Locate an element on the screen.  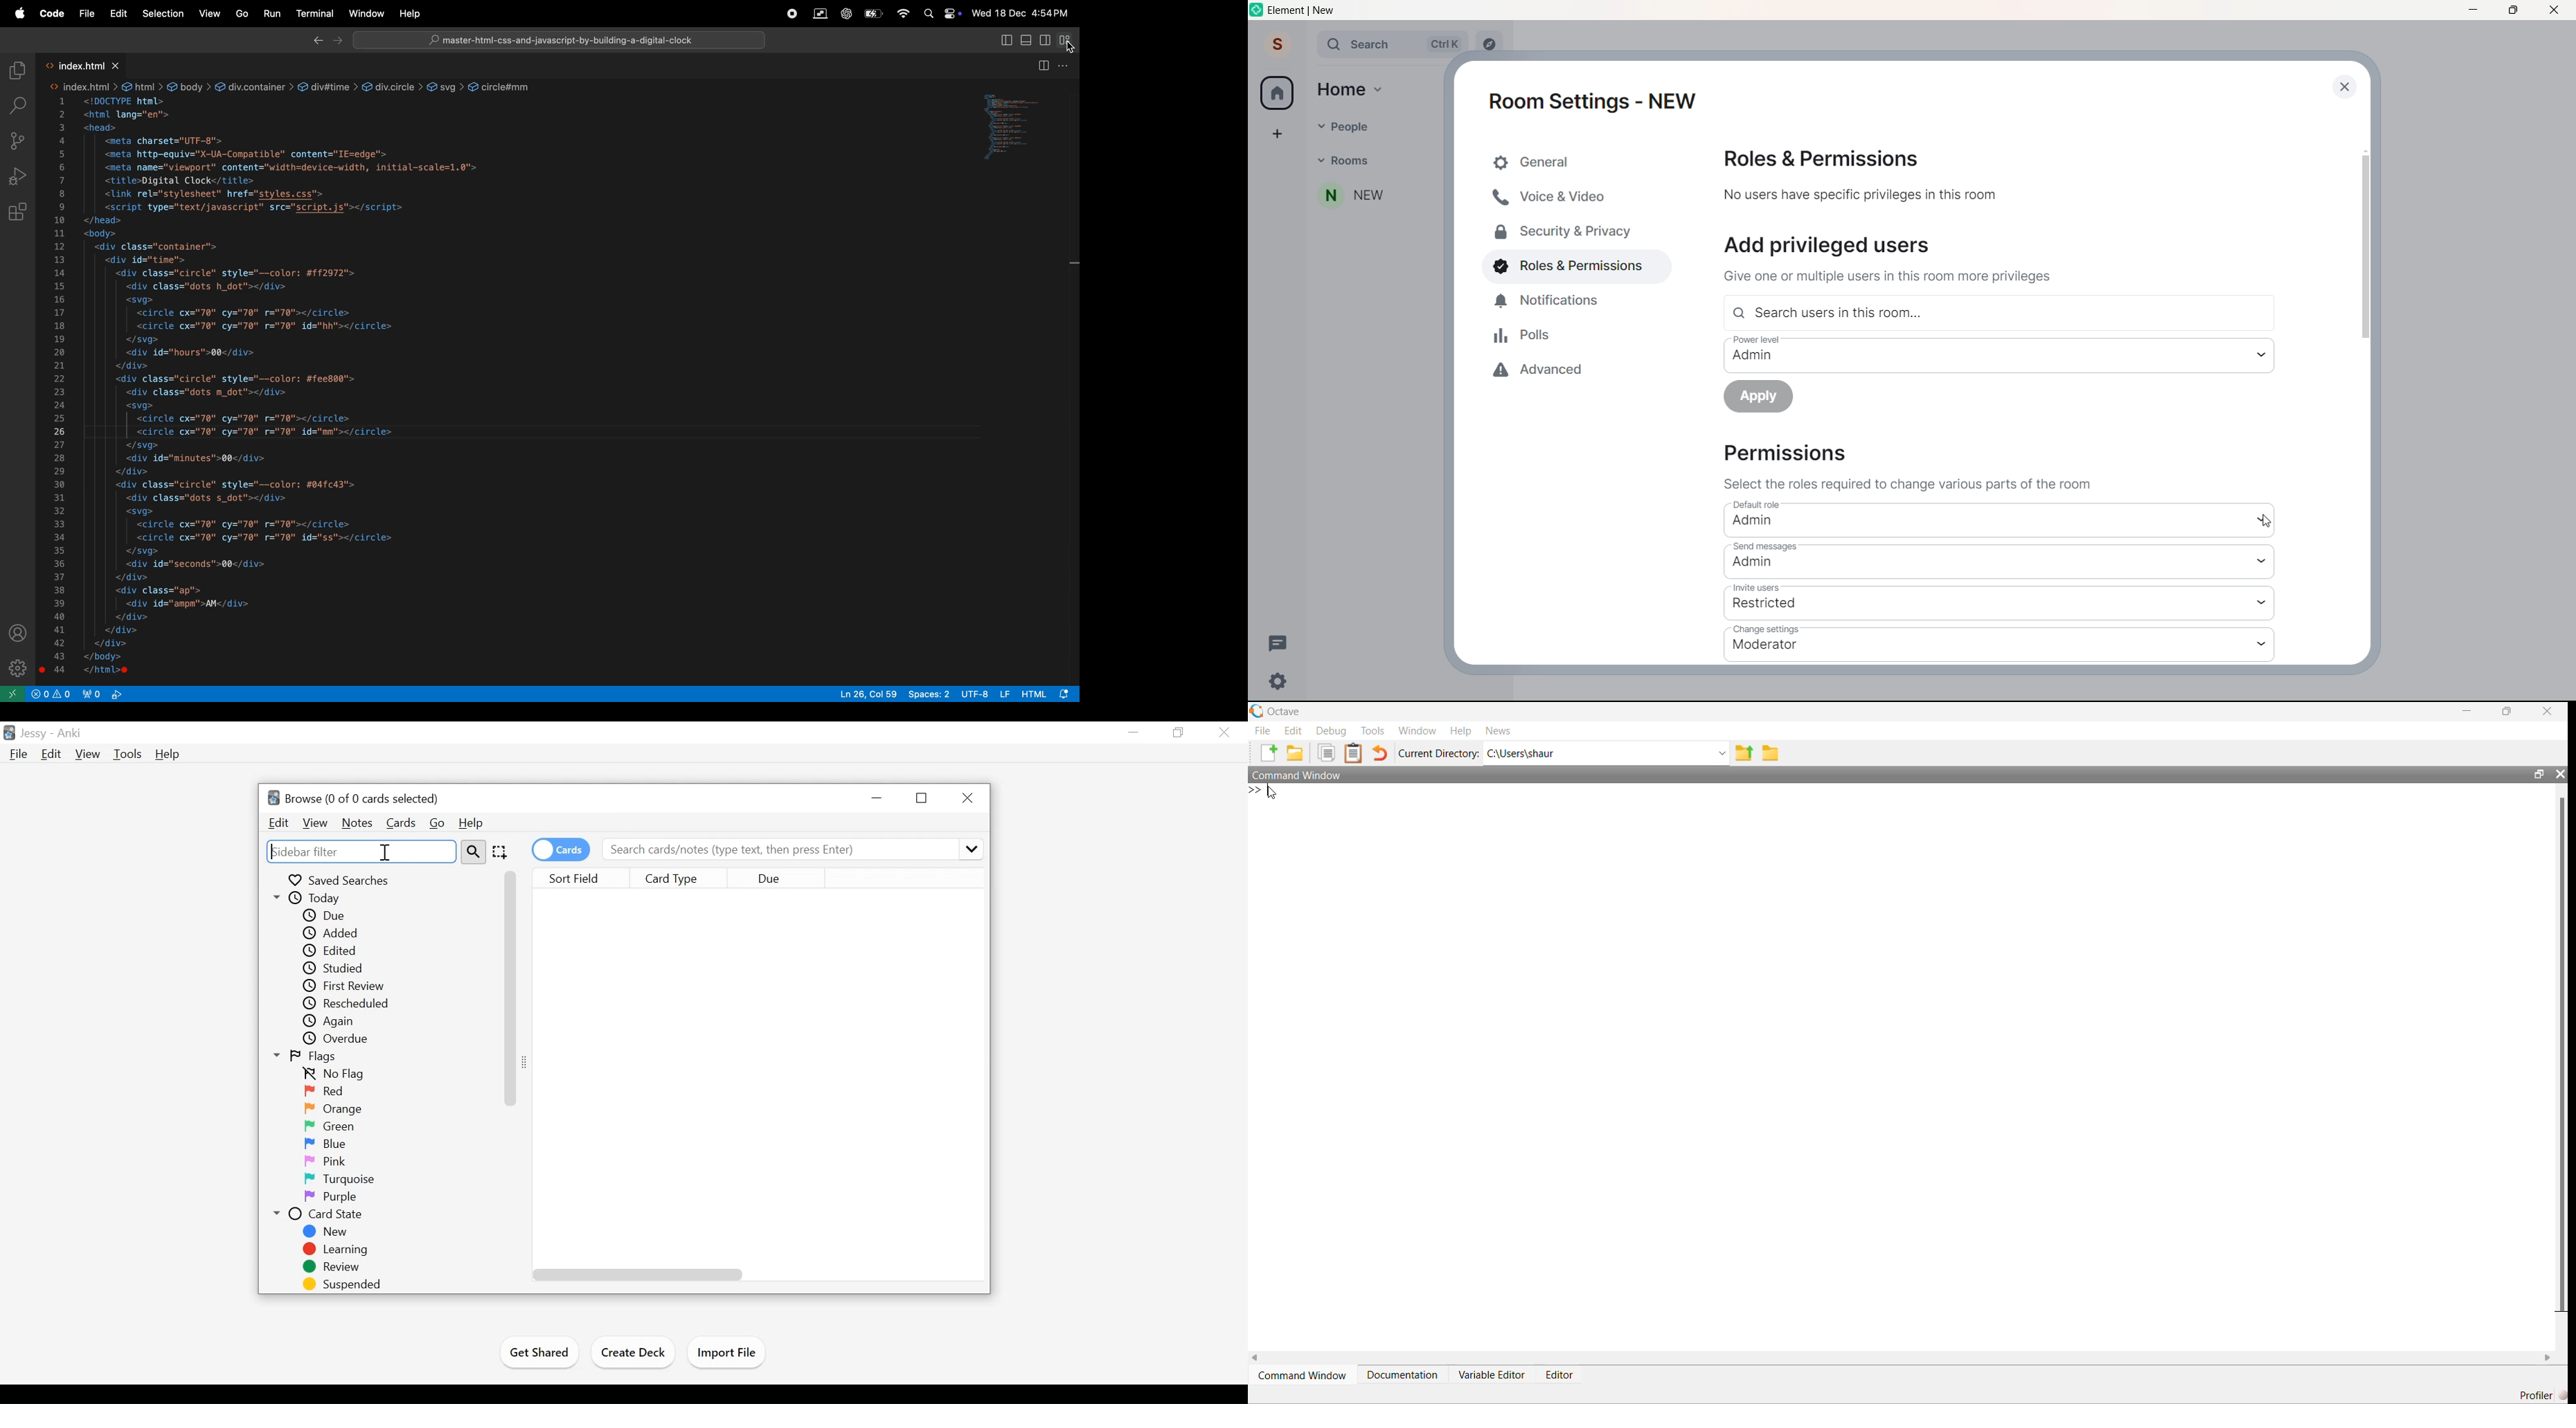
minimize is located at coordinates (2469, 10).